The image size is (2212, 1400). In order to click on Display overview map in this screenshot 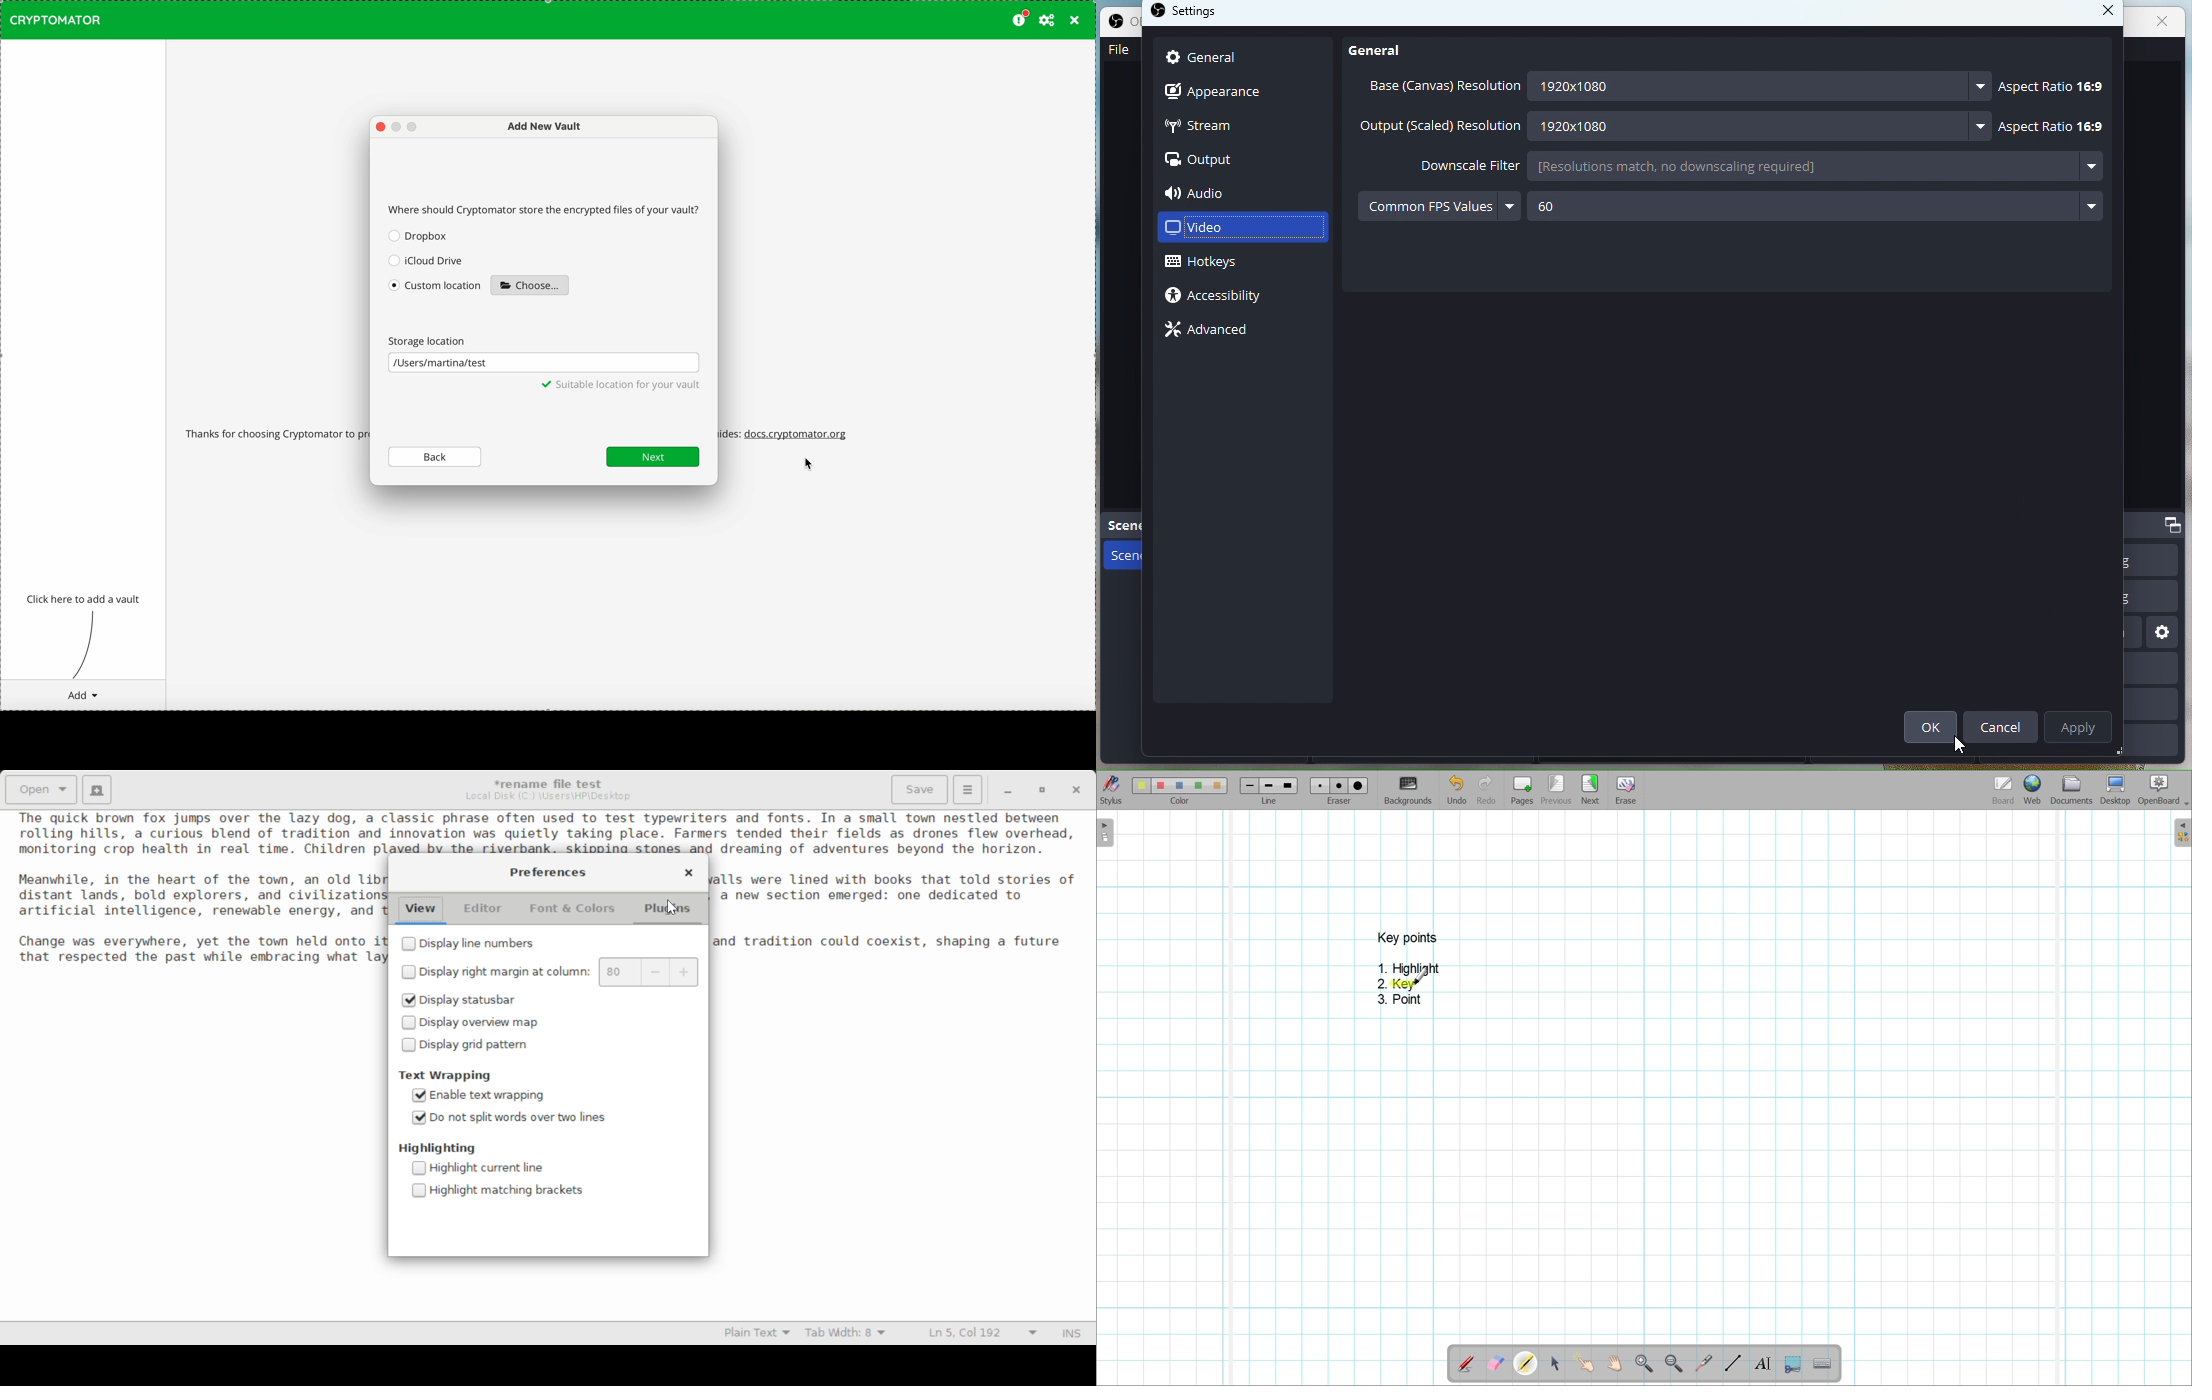, I will do `click(474, 1025)`.